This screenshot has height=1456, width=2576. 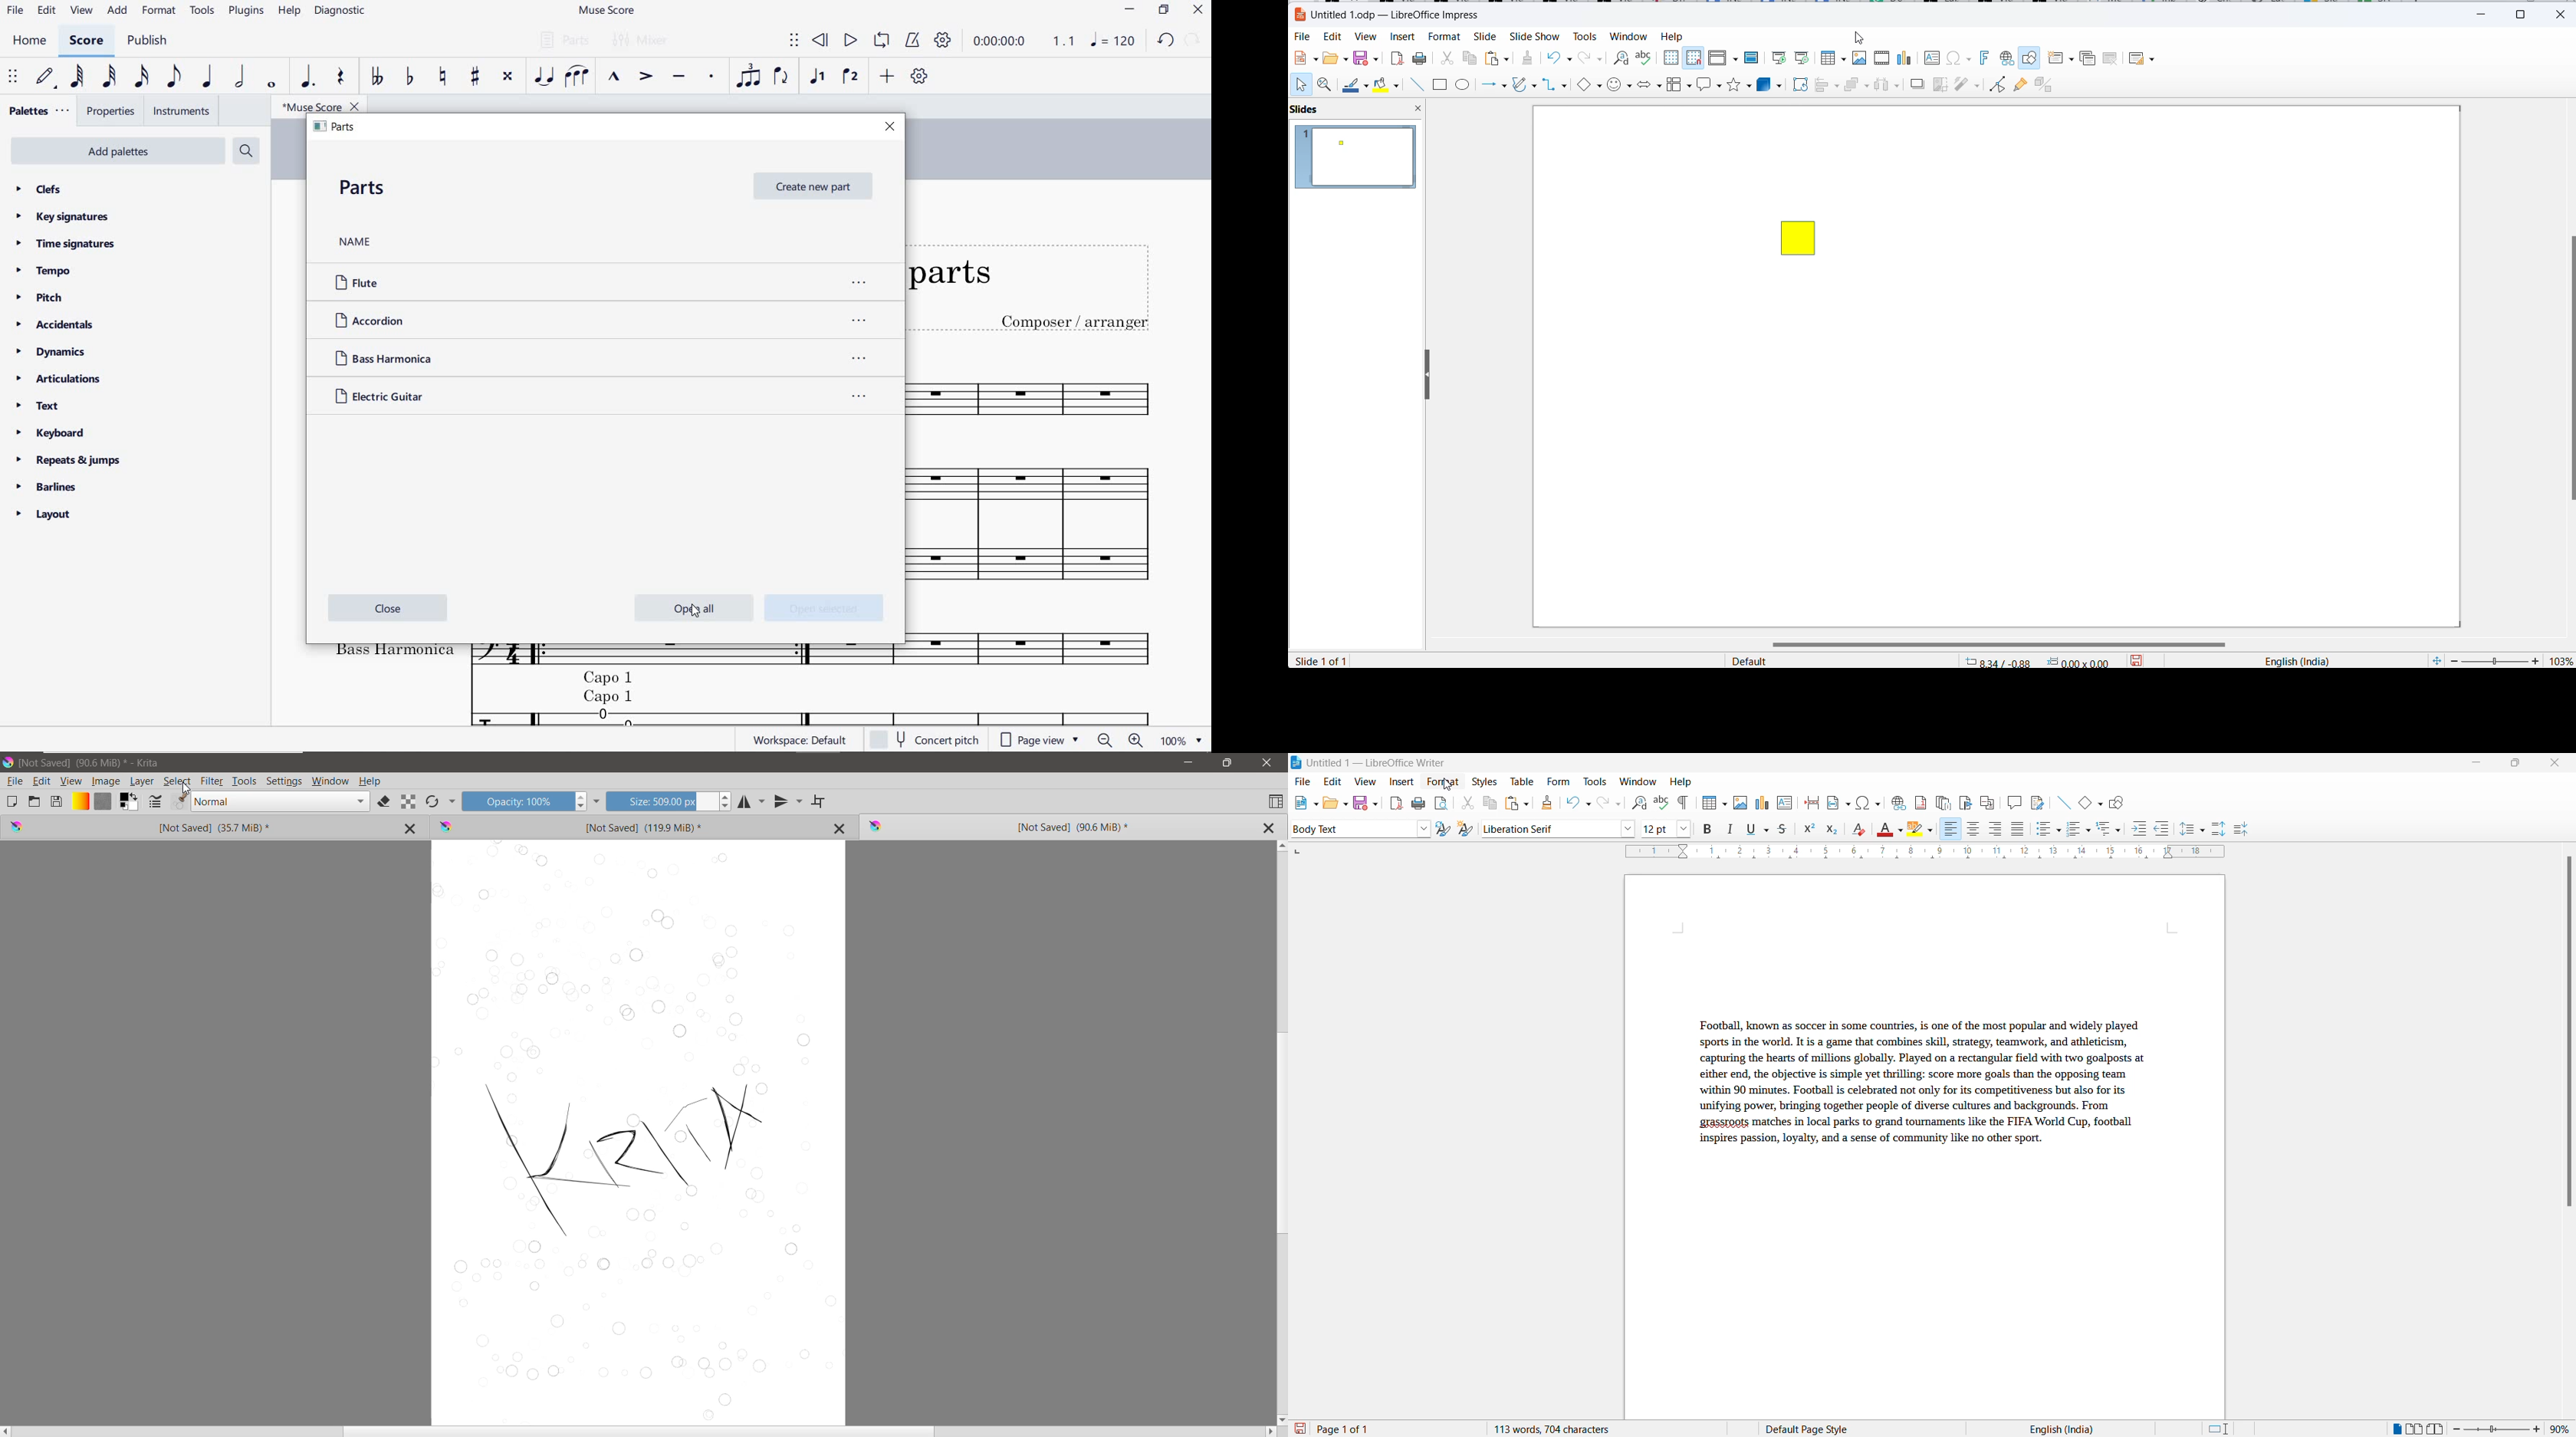 I want to click on select to move, so click(x=795, y=42).